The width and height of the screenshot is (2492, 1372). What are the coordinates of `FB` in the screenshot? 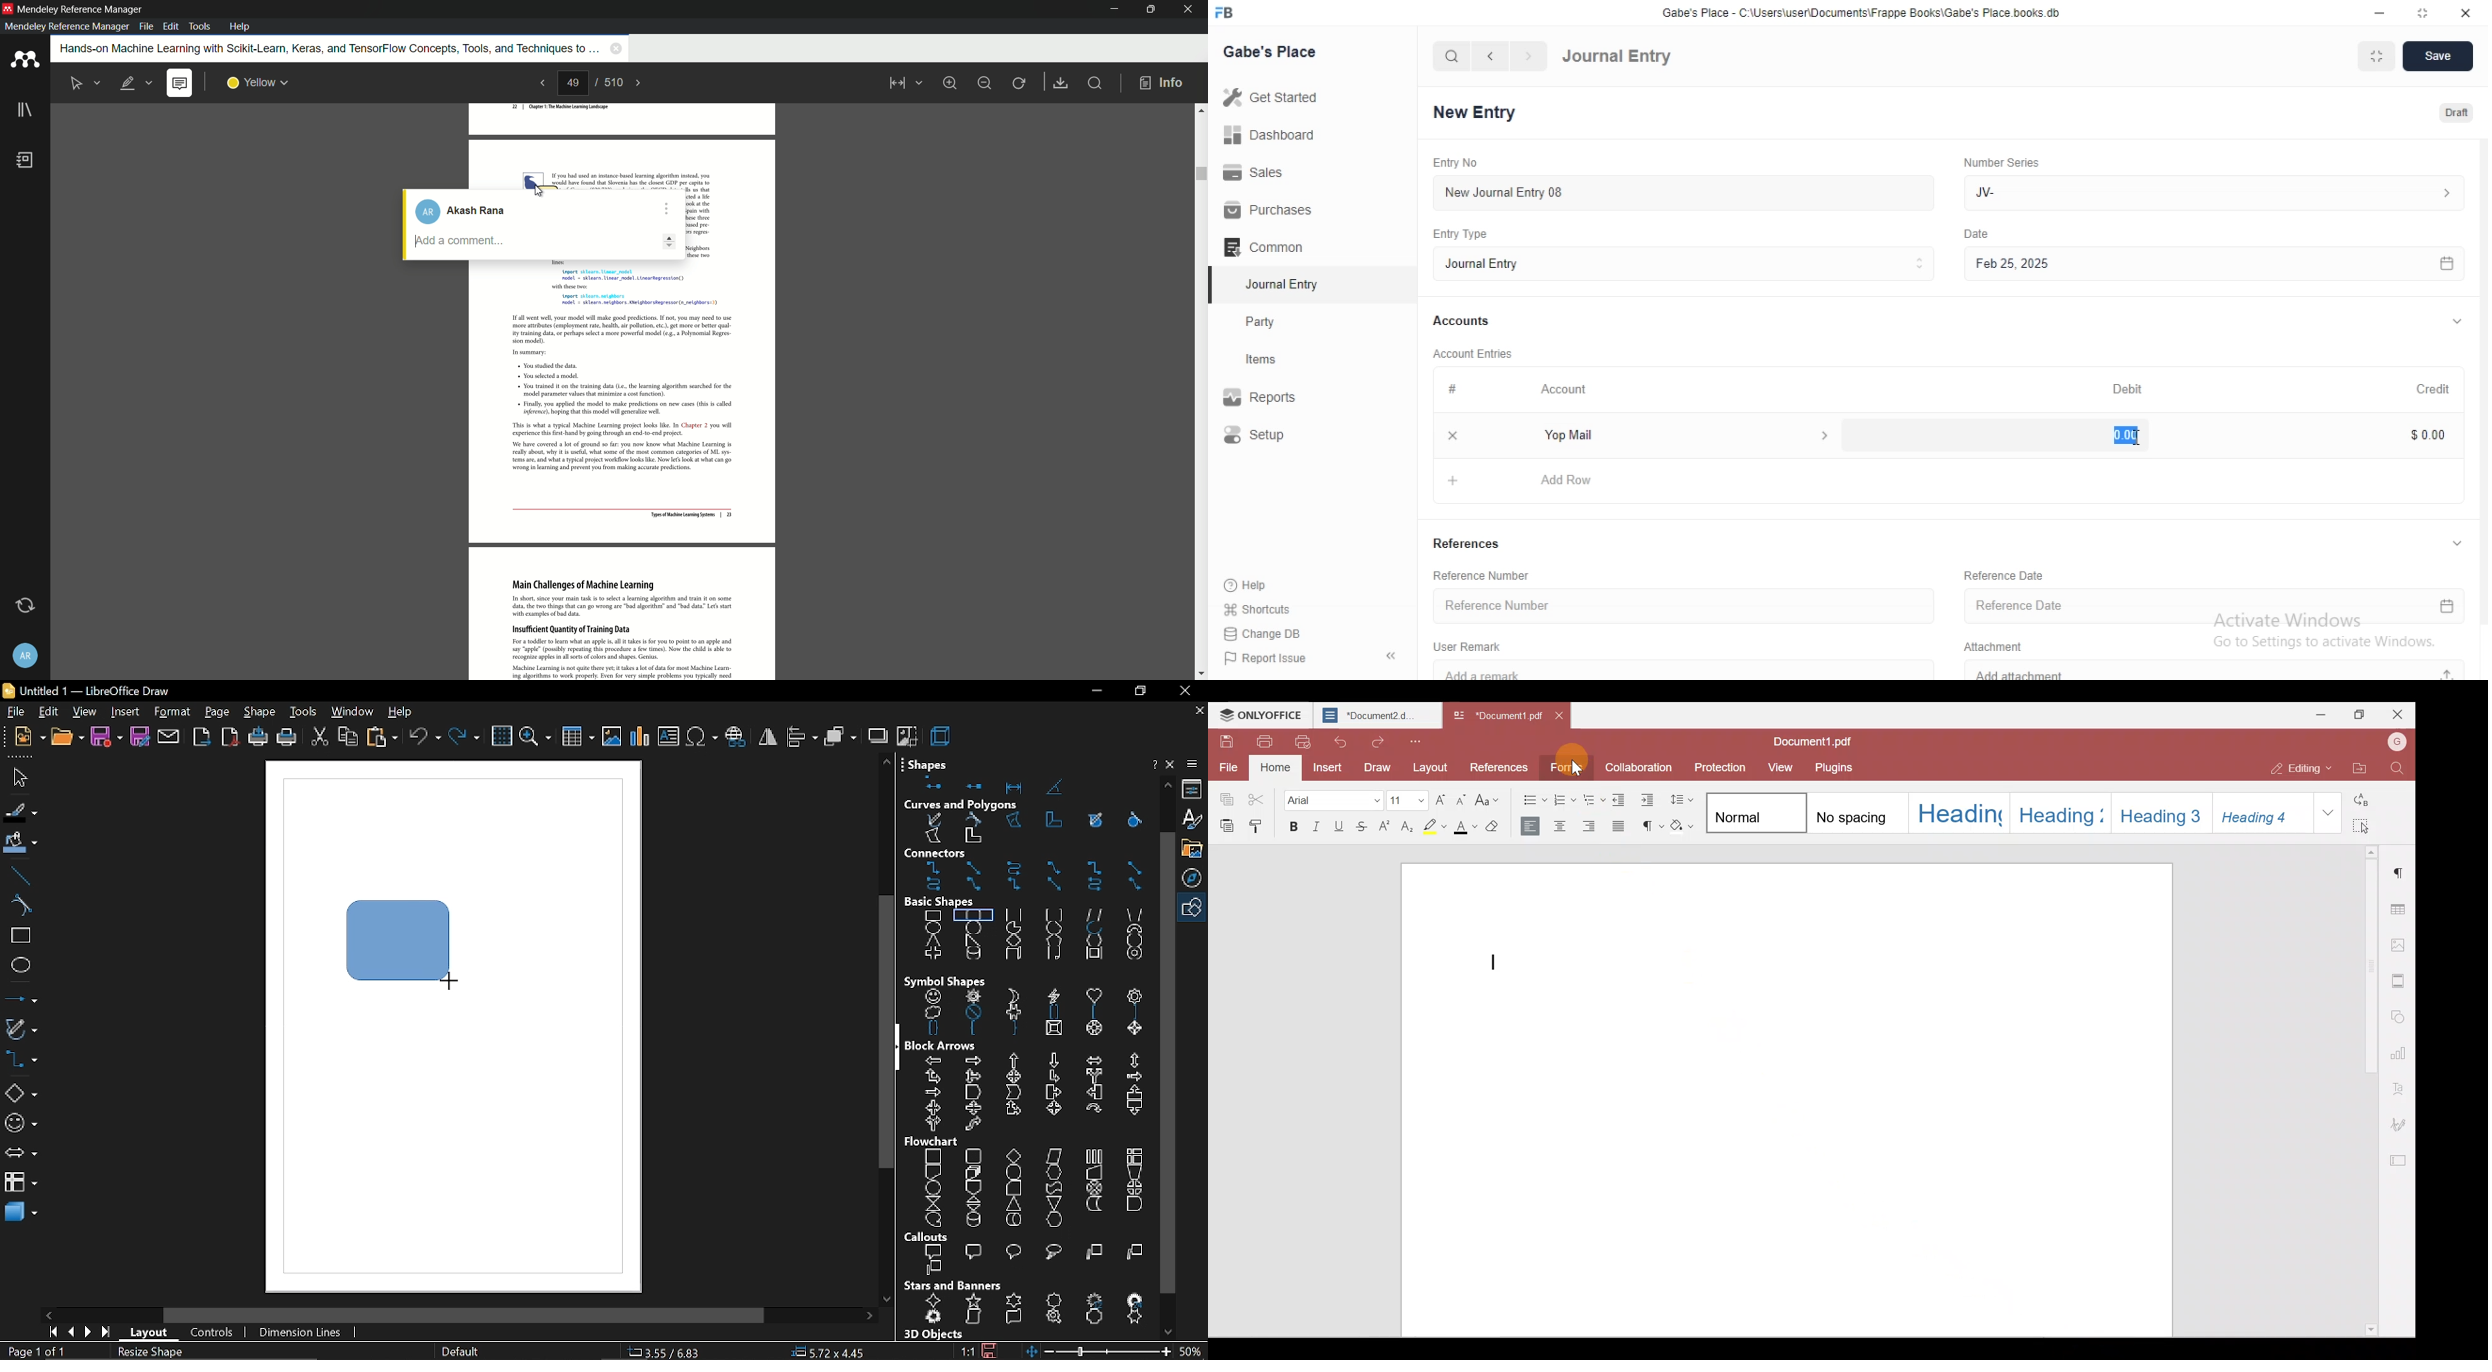 It's located at (1226, 13).